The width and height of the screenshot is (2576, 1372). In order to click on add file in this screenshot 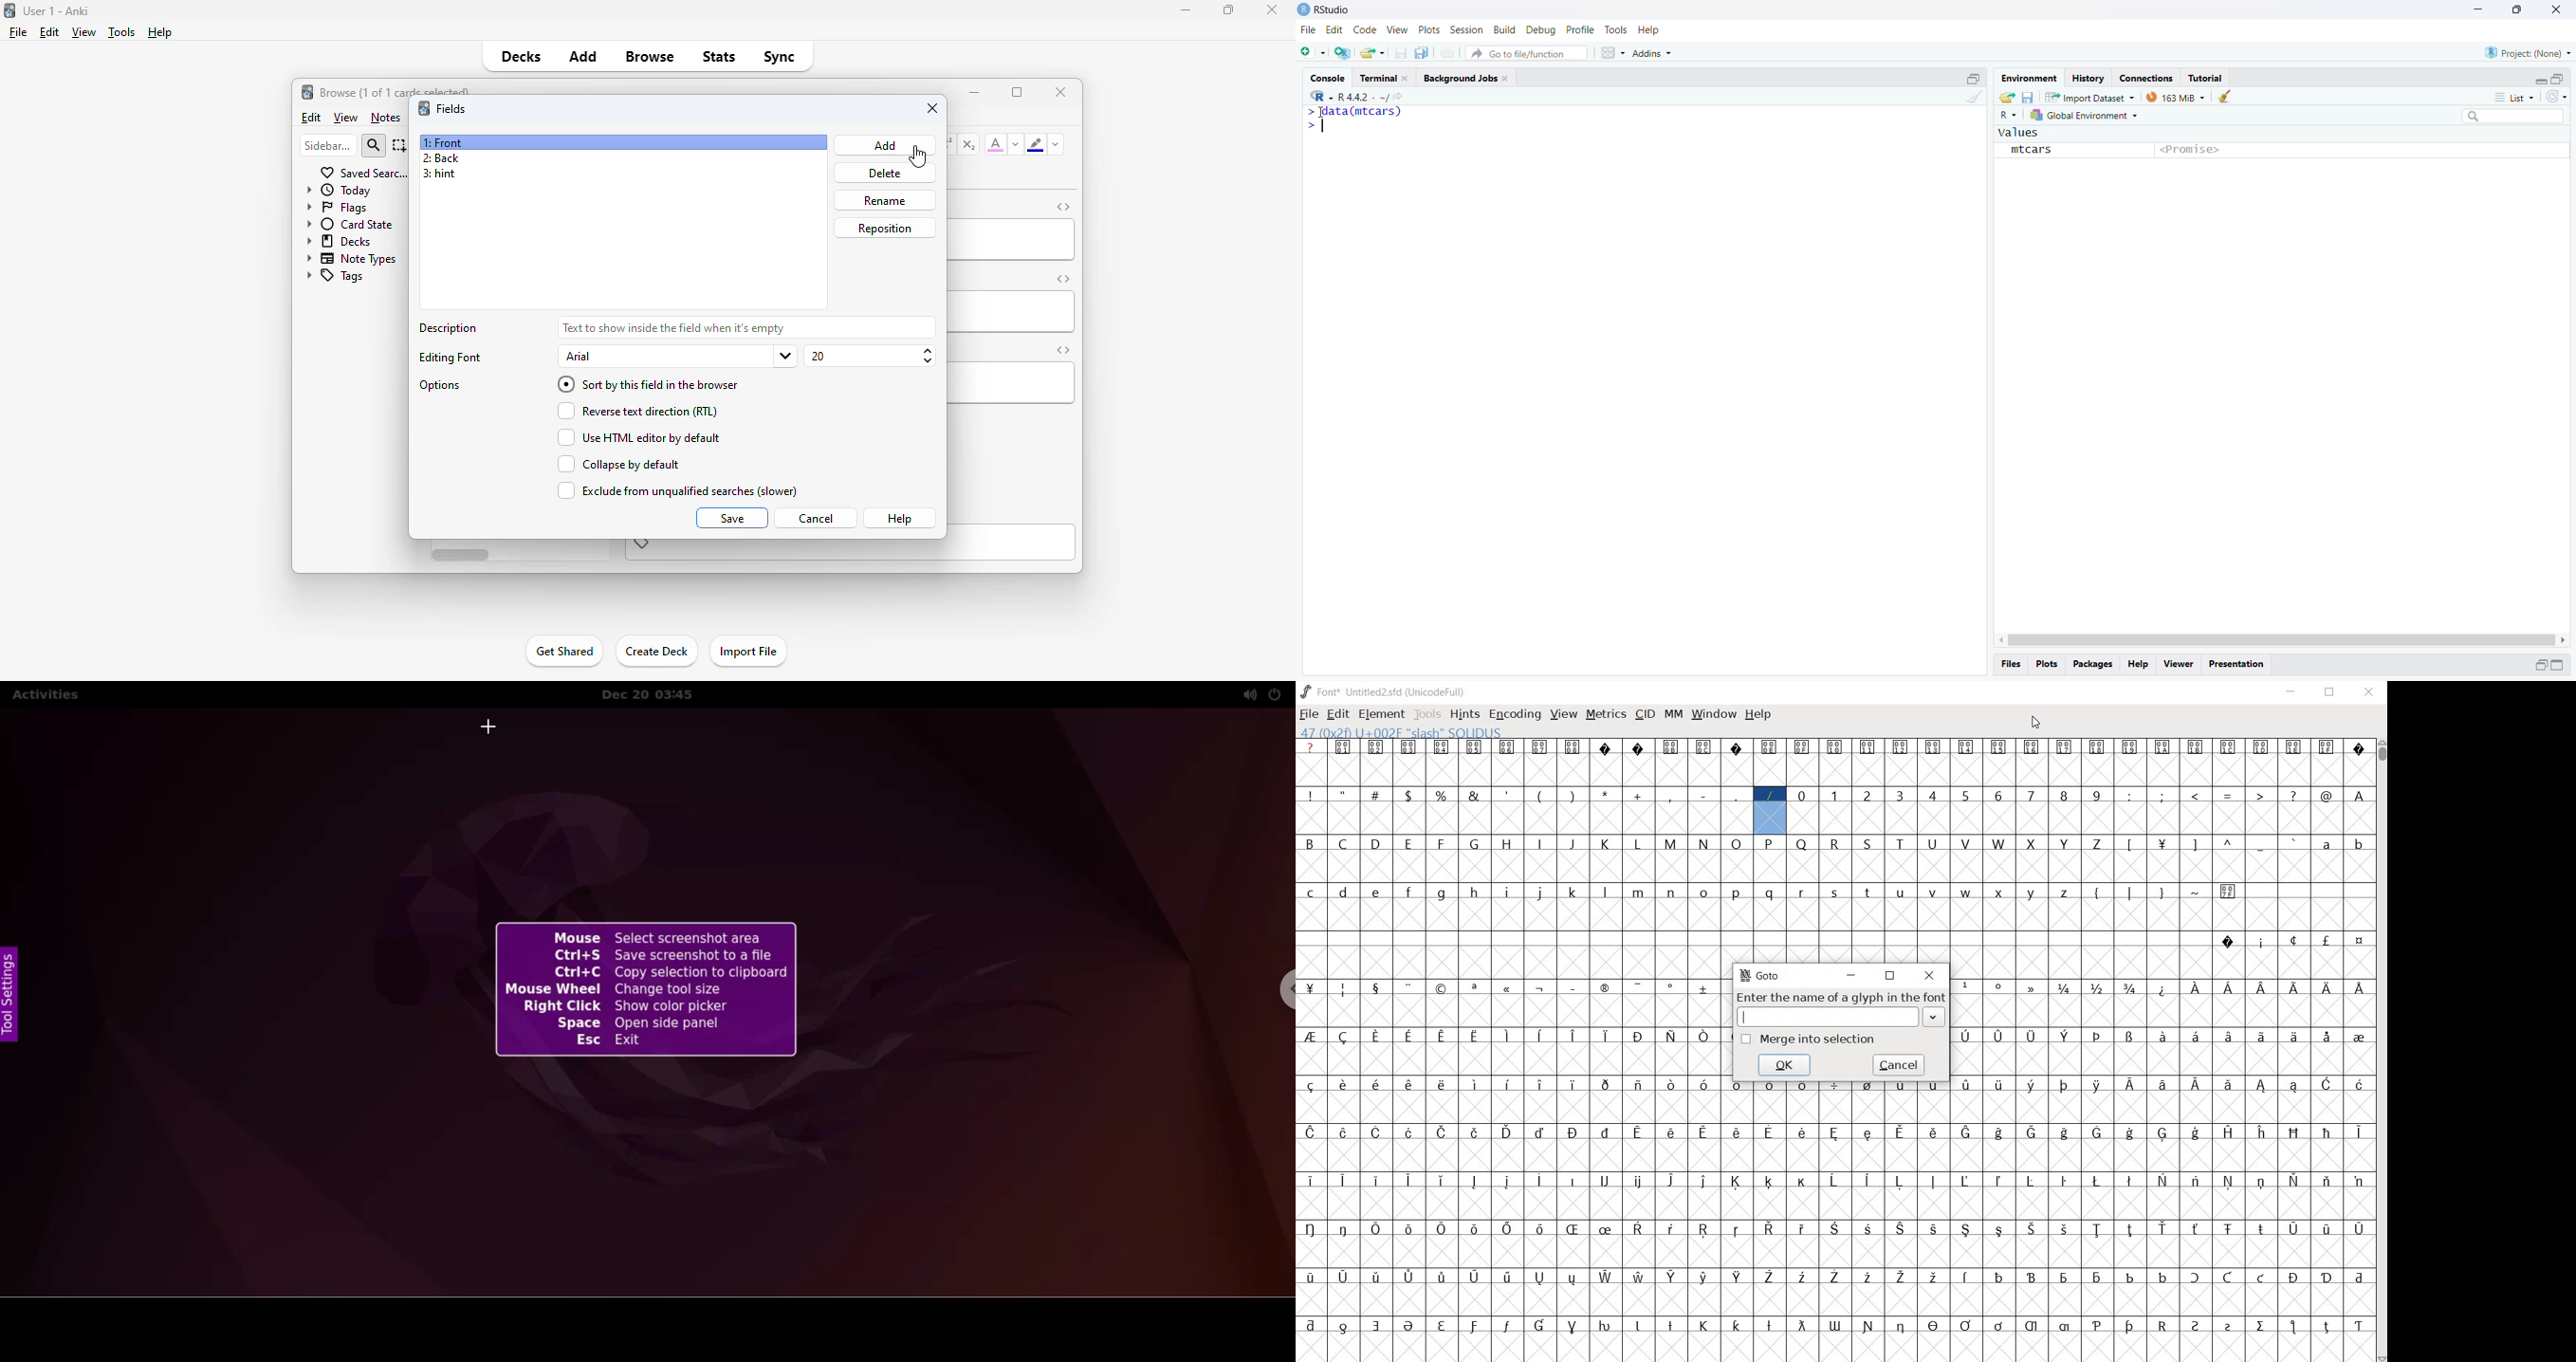, I will do `click(1342, 53)`.